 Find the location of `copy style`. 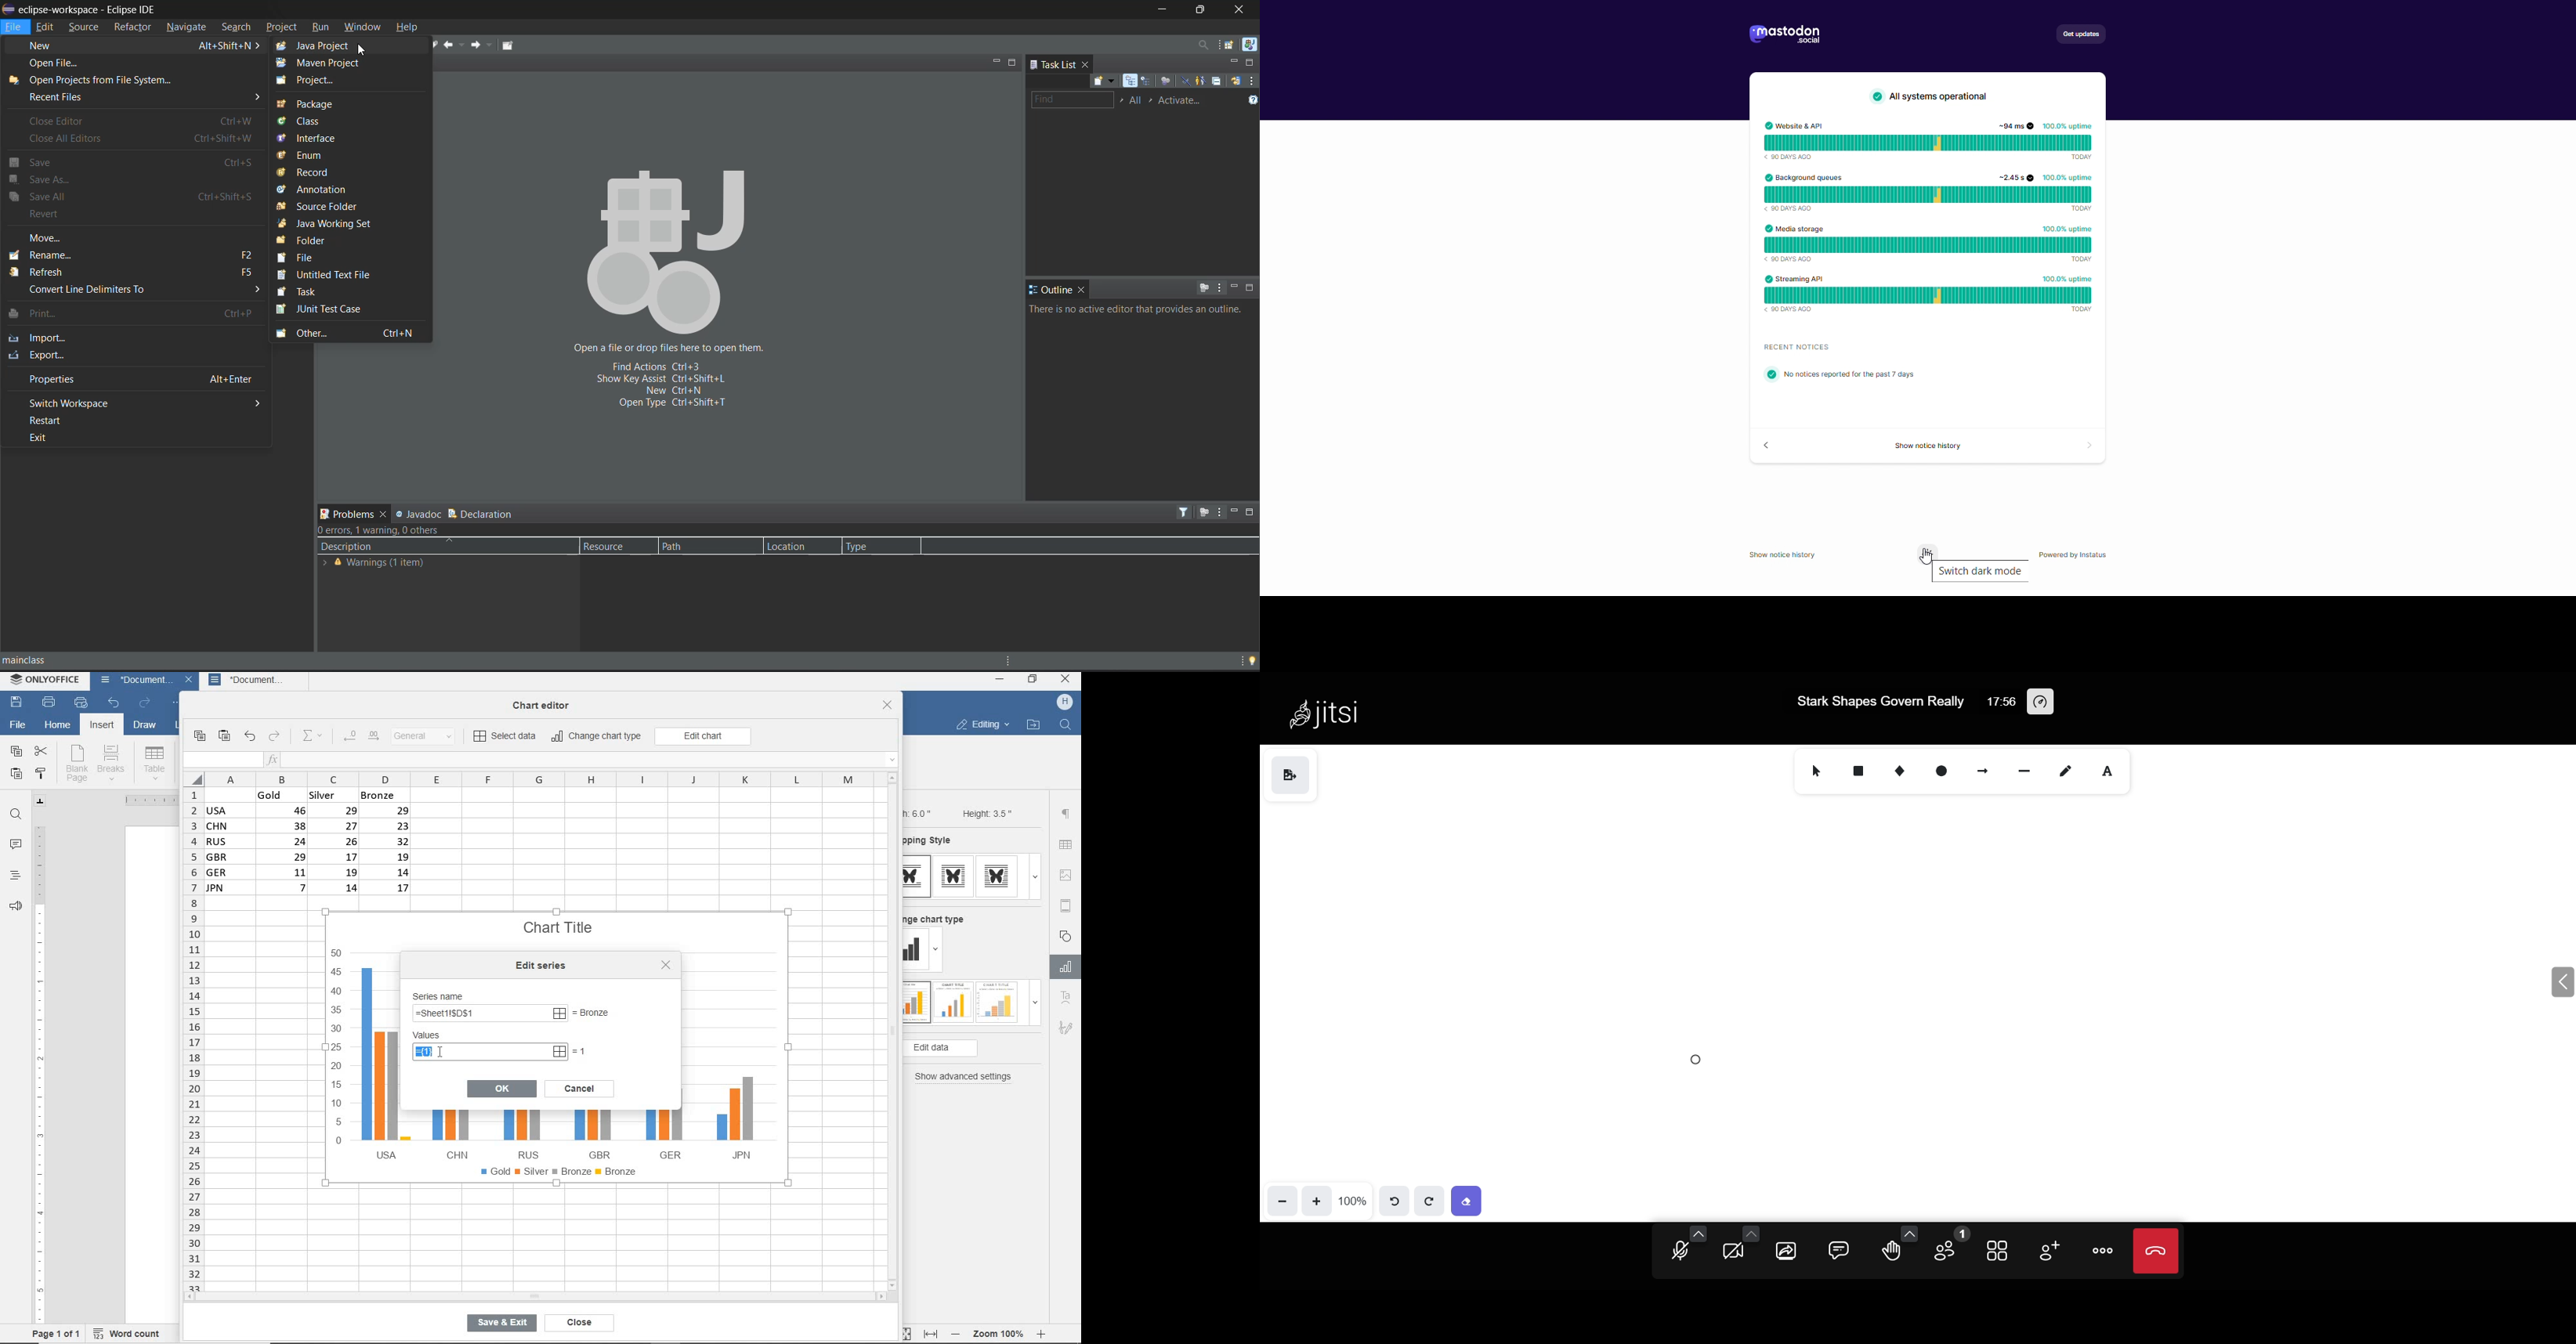

copy style is located at coordinates (42, 773).